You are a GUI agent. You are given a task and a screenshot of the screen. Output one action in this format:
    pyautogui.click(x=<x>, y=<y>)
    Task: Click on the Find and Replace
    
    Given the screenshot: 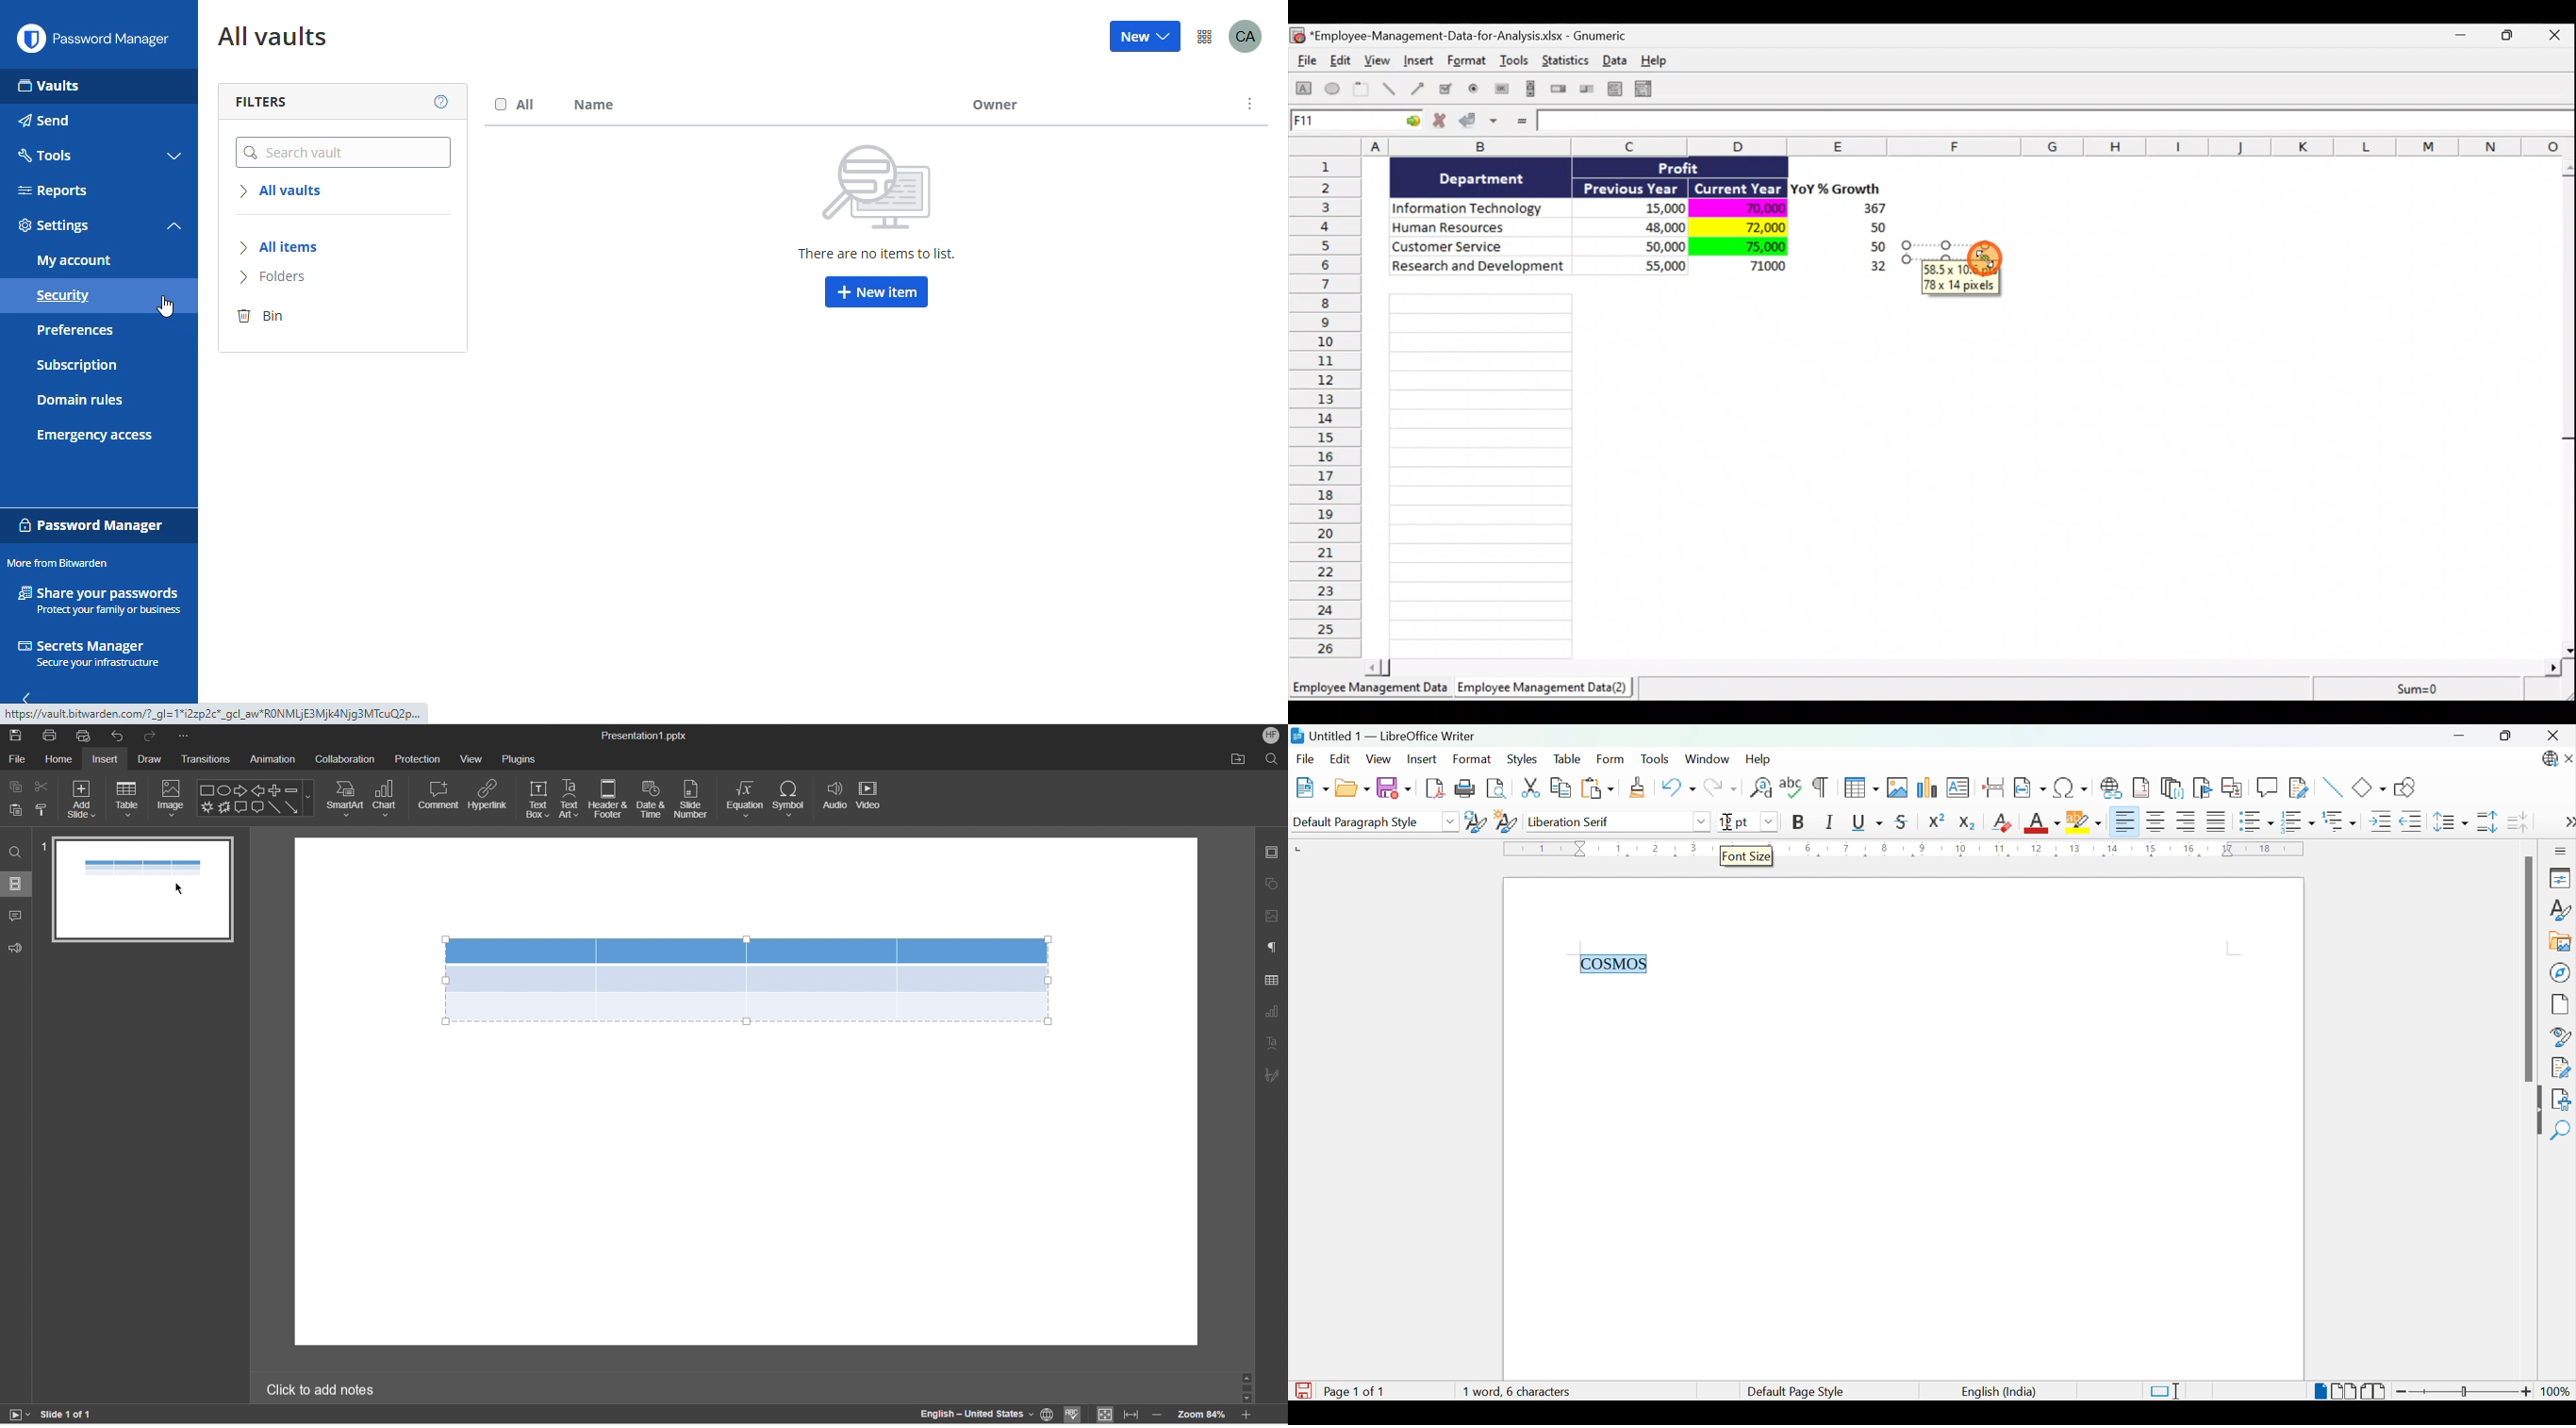 What is the action you would take?
    pyautogui.click(x=1761, y=787)
    